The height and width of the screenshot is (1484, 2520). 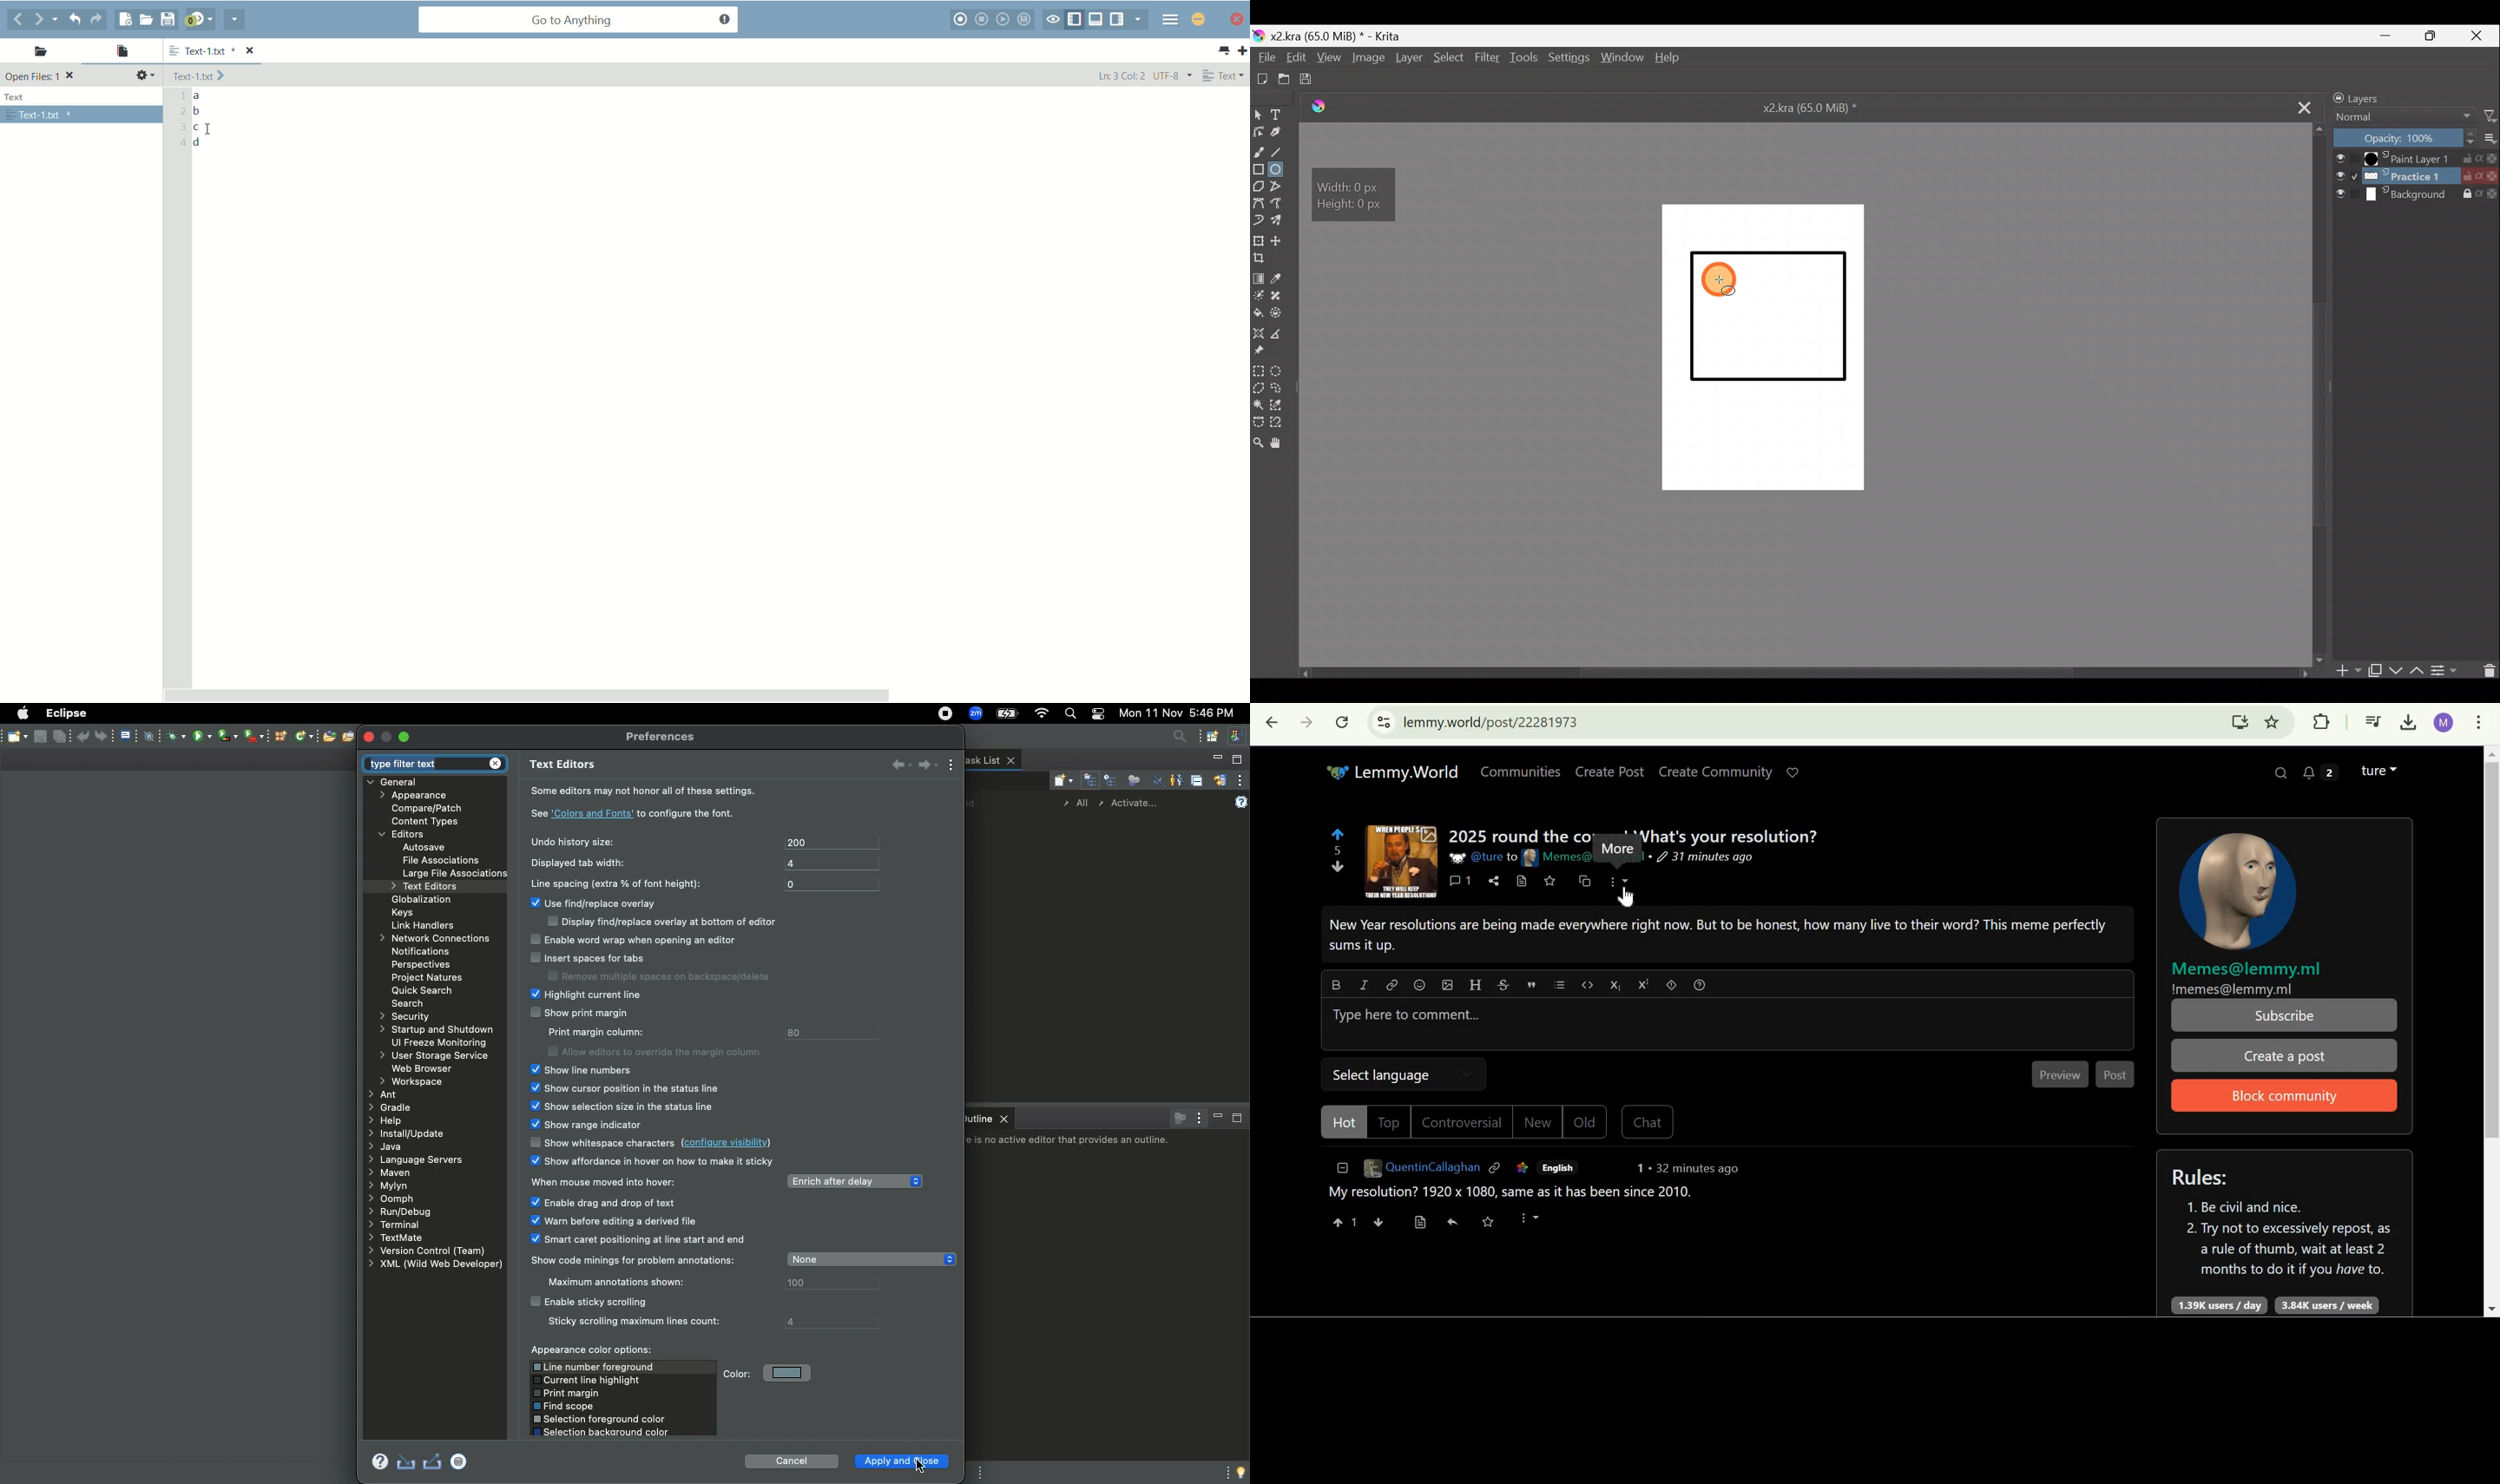 I want to click on Close tab, so click(x=2302, y=107).